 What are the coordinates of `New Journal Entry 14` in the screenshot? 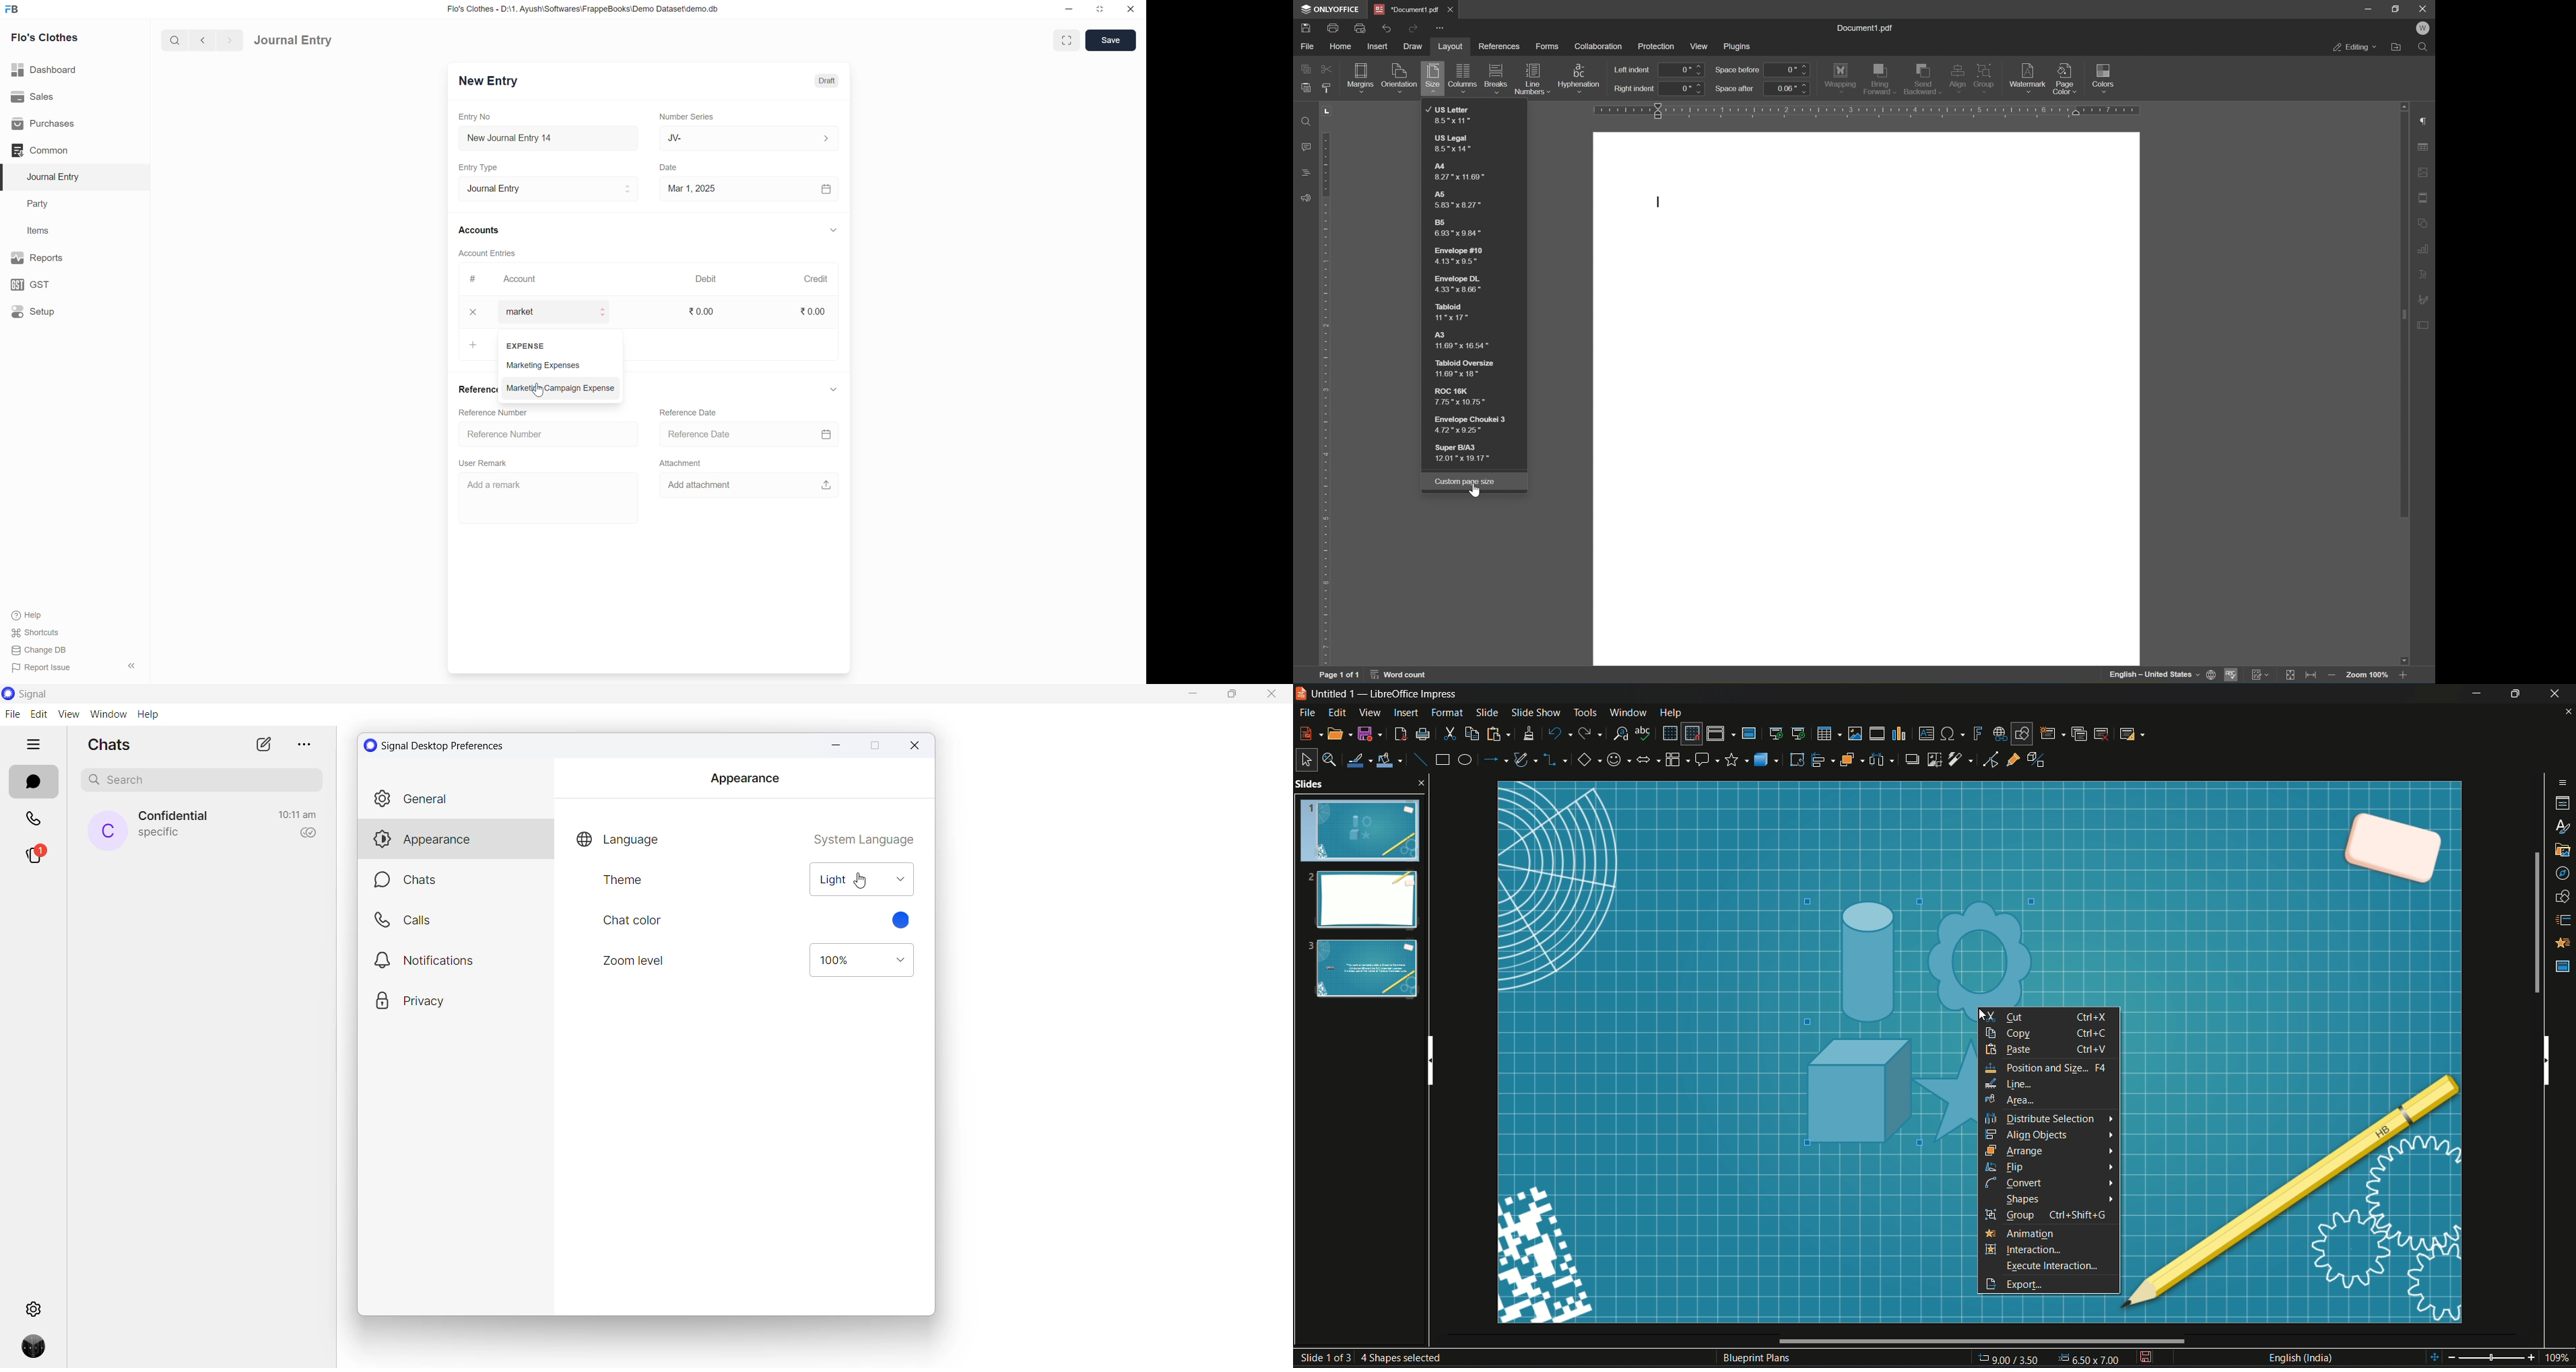 It's located at (526, 138).